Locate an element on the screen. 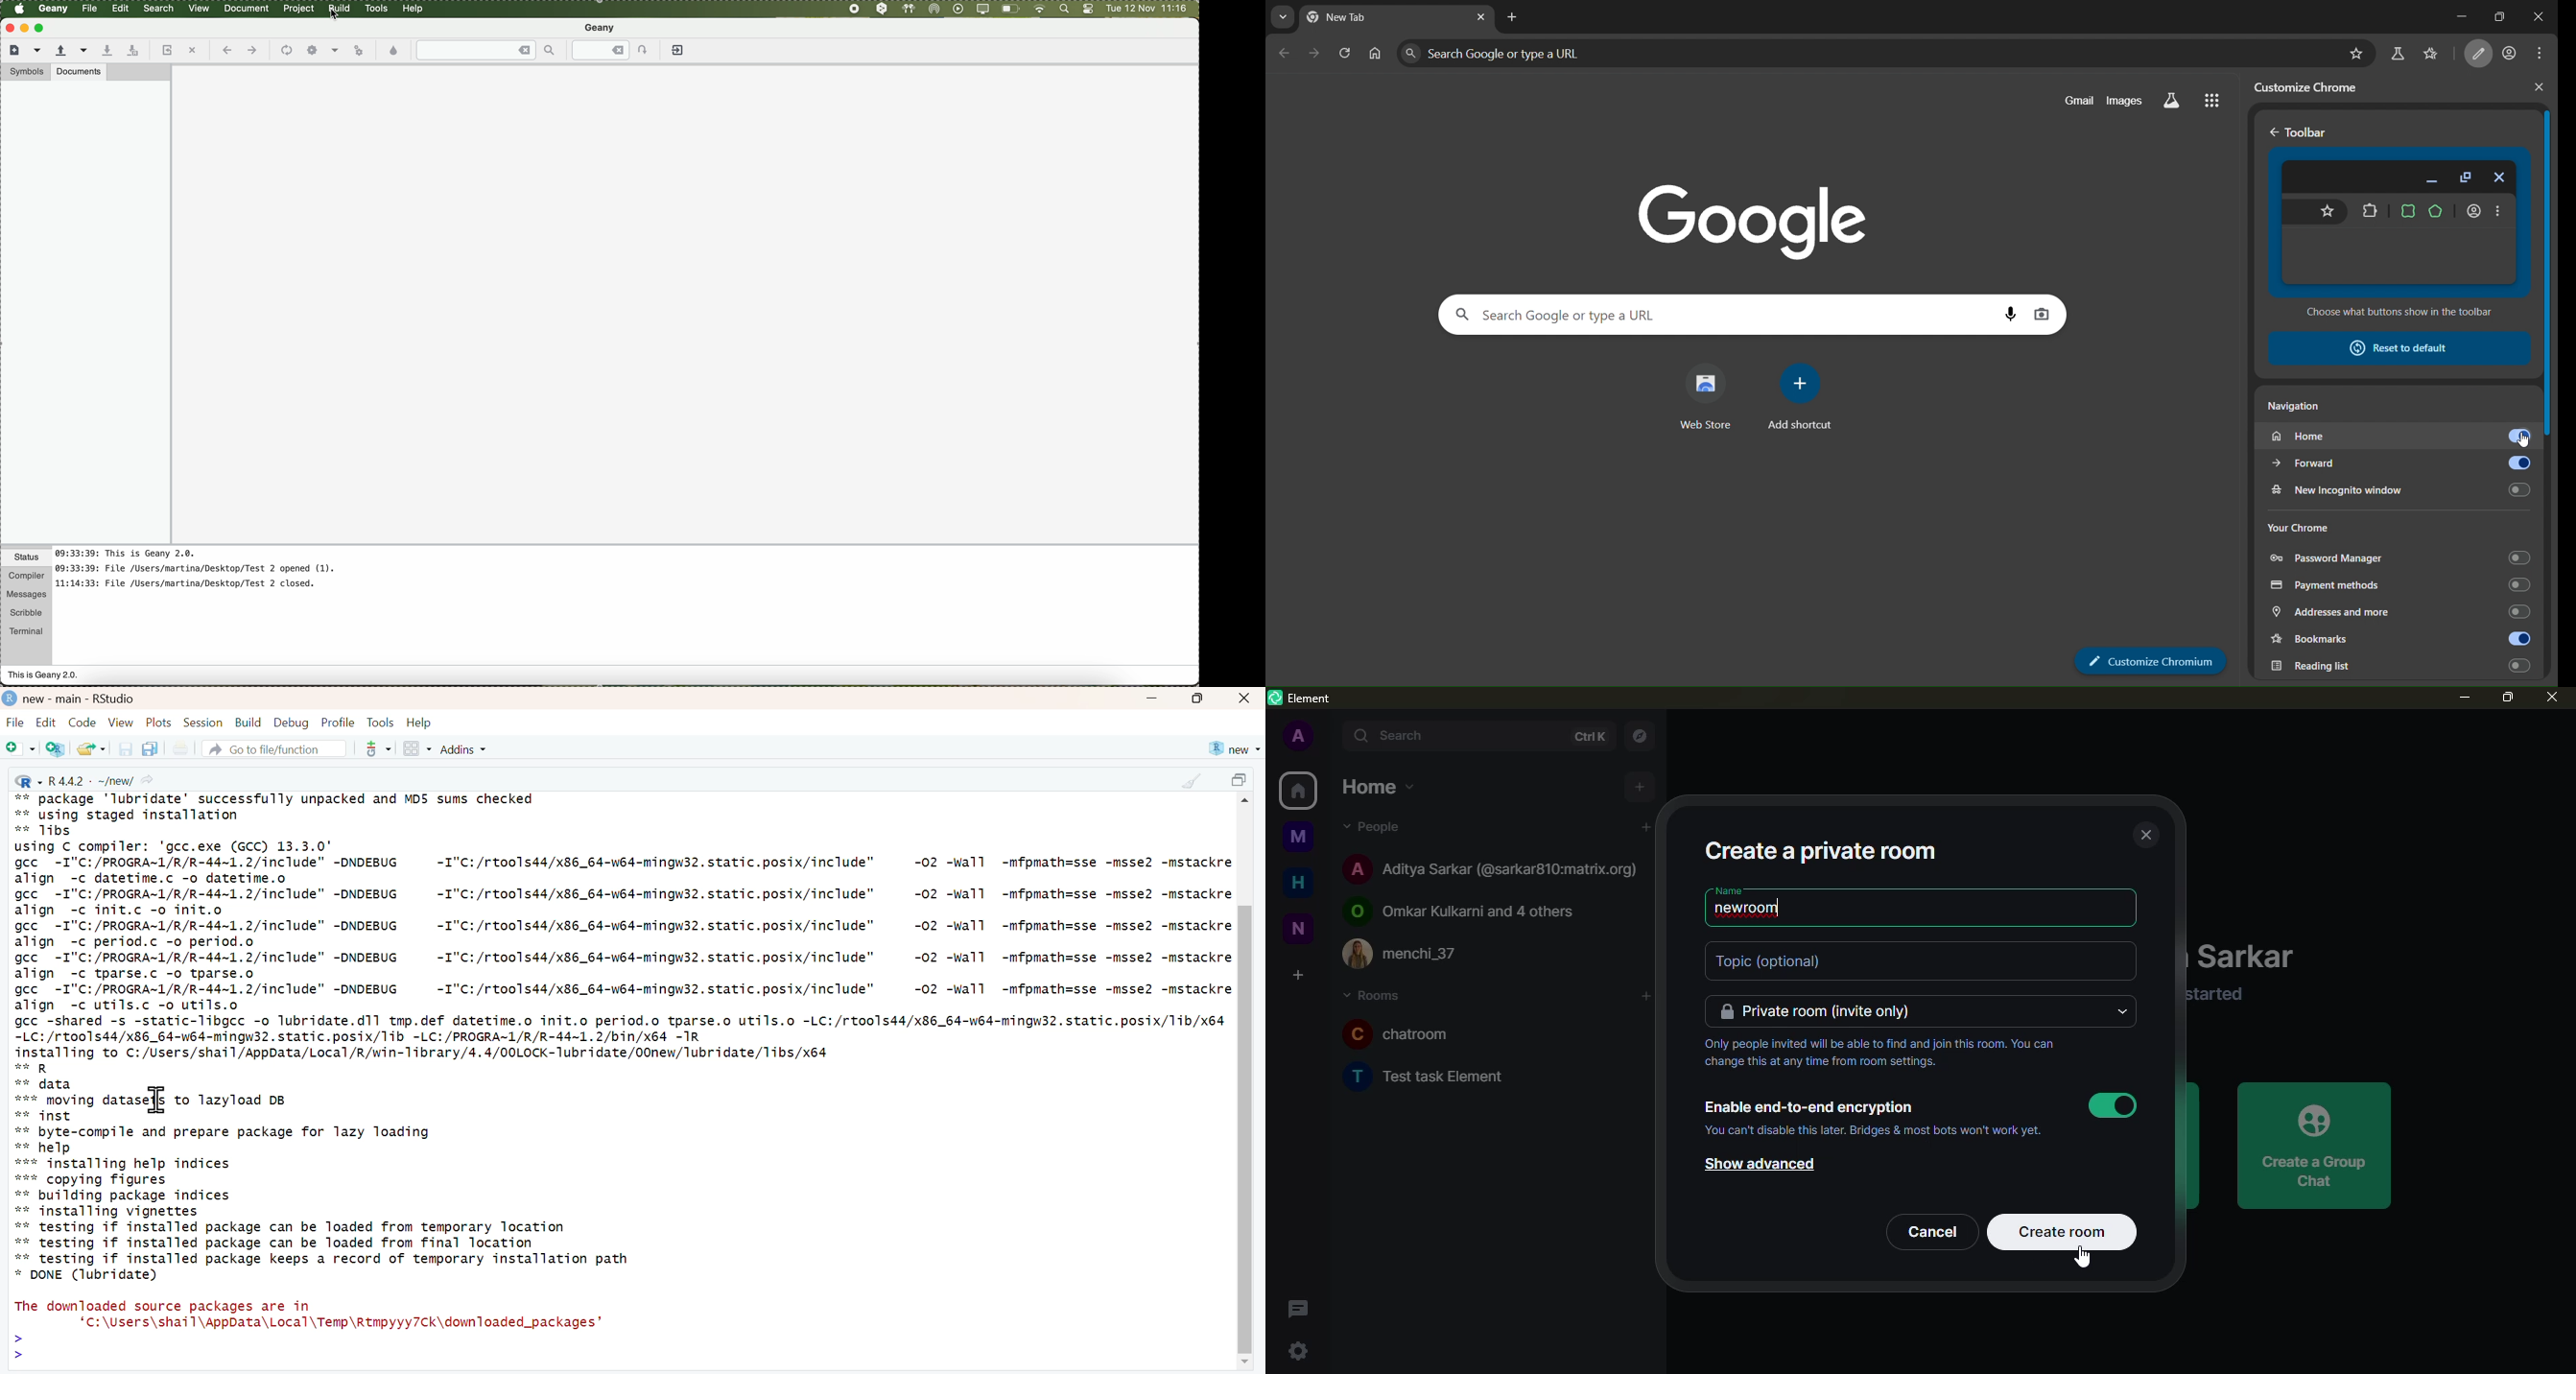 The width and height of the screenshot is (2576, 1400). Code is located at coordinates (81, 722).